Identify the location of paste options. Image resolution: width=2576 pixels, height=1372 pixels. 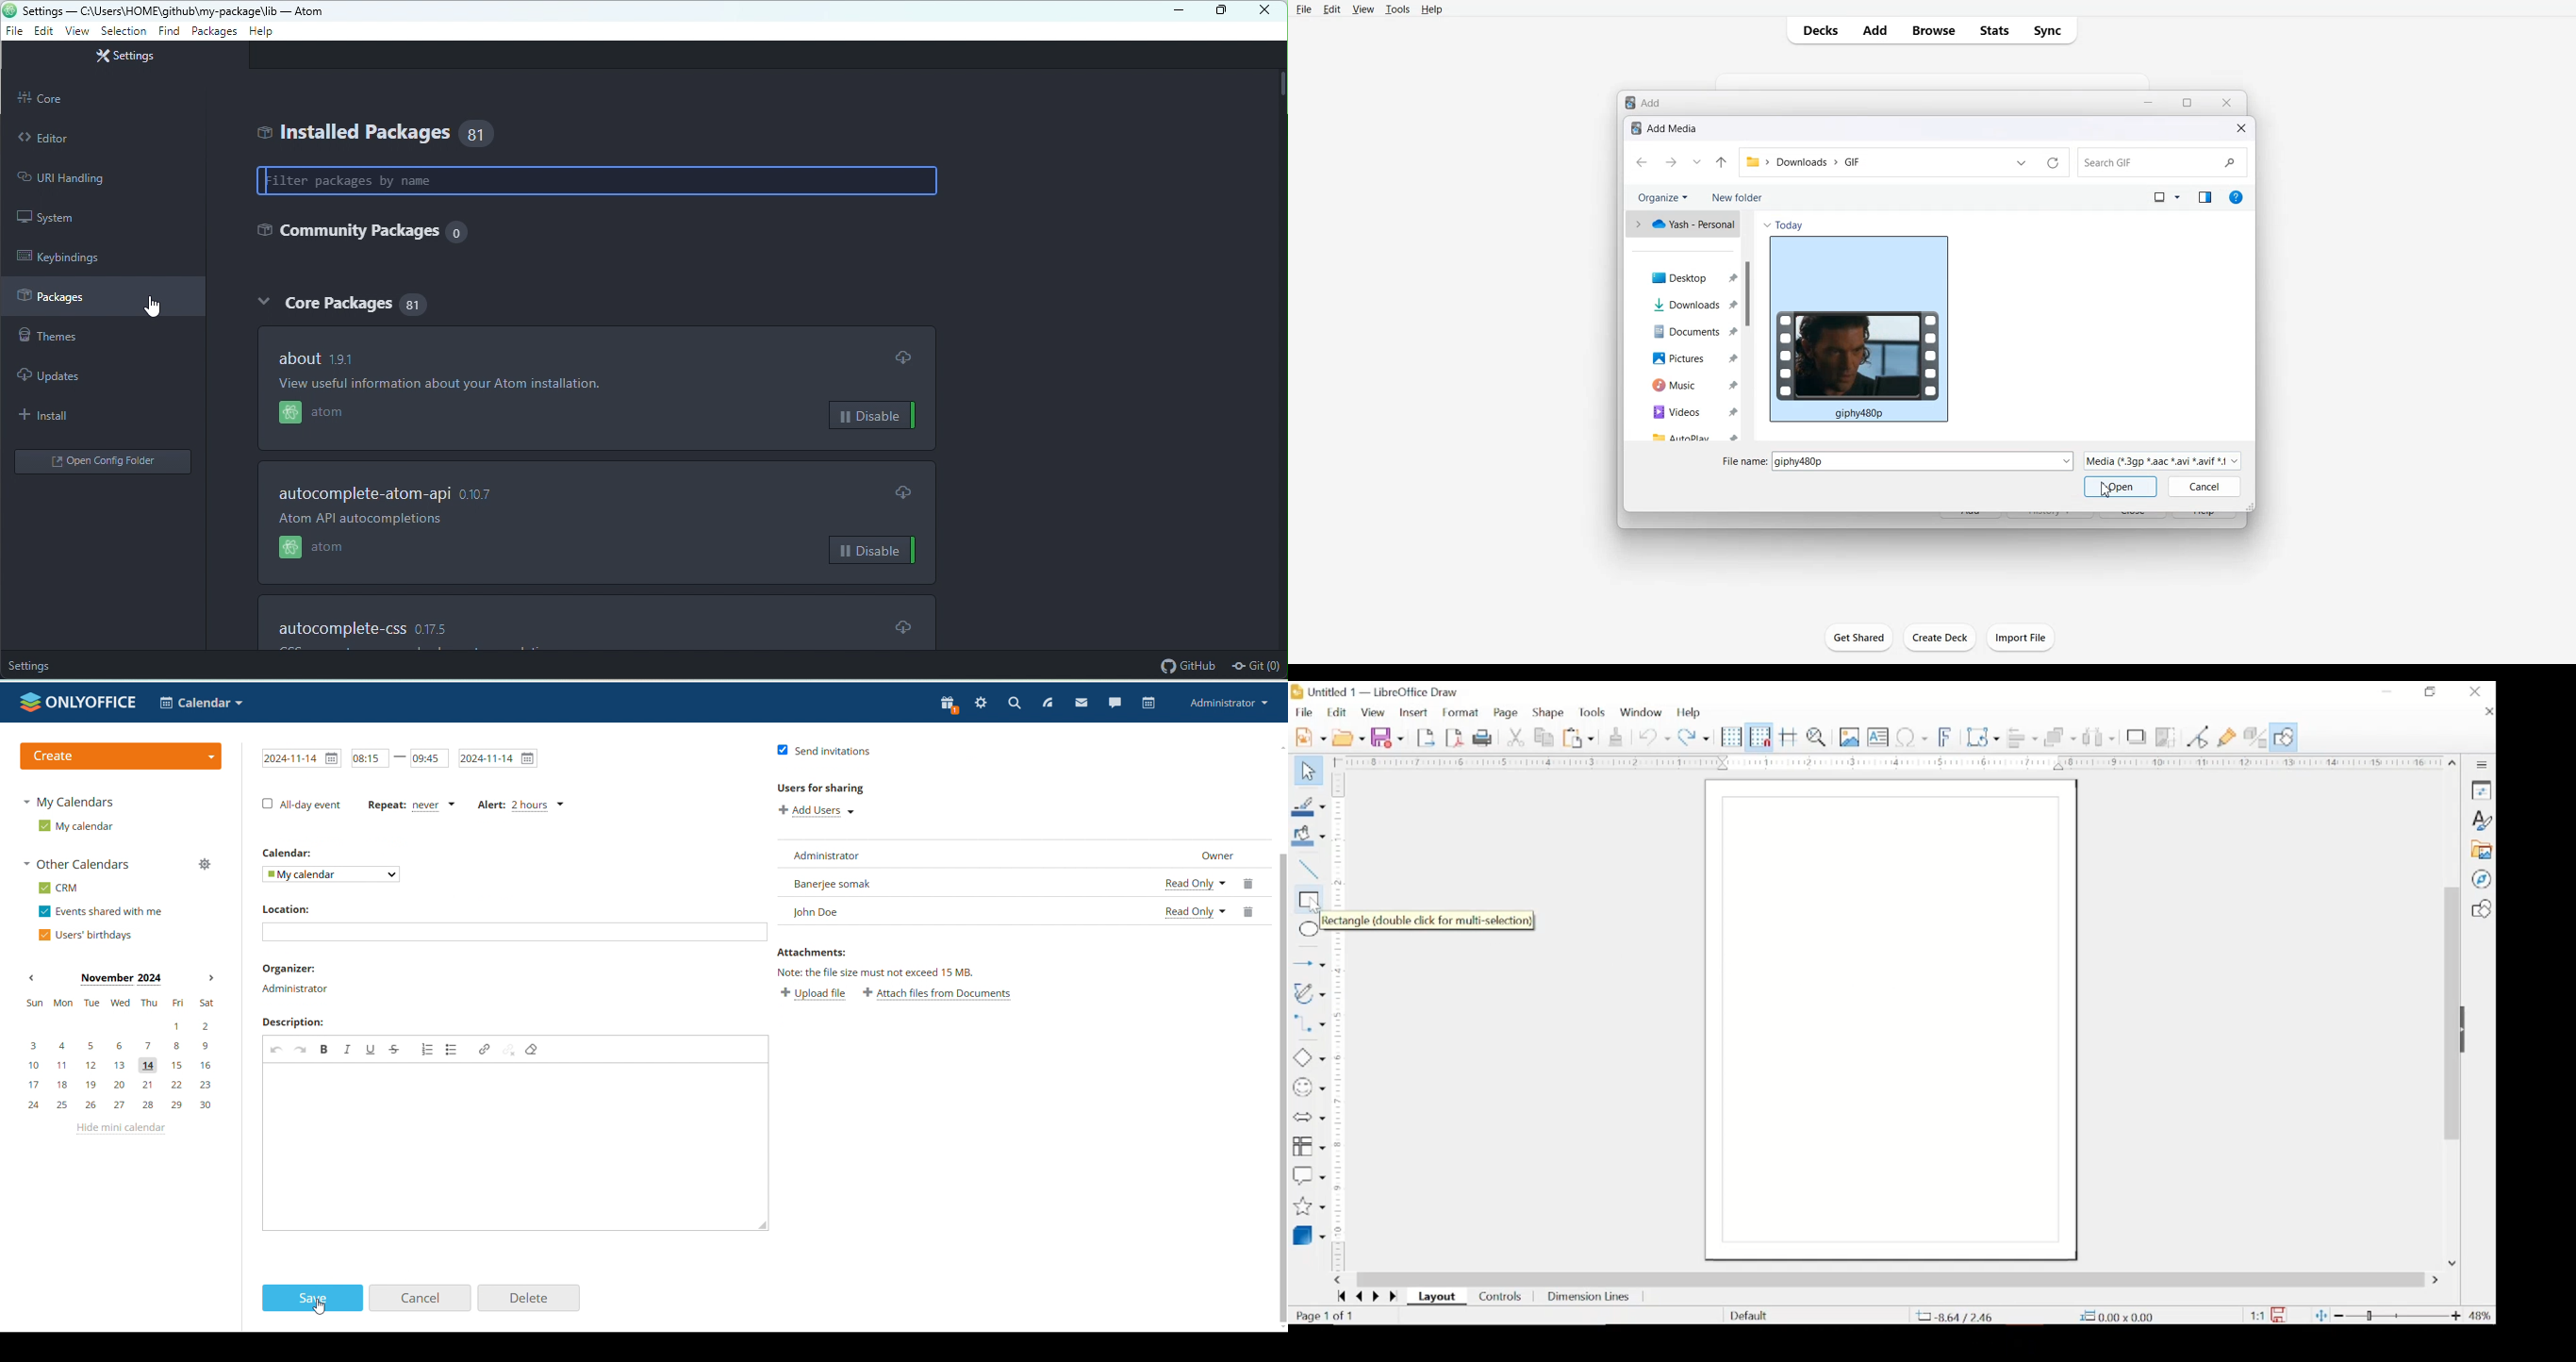
(1579, 738).